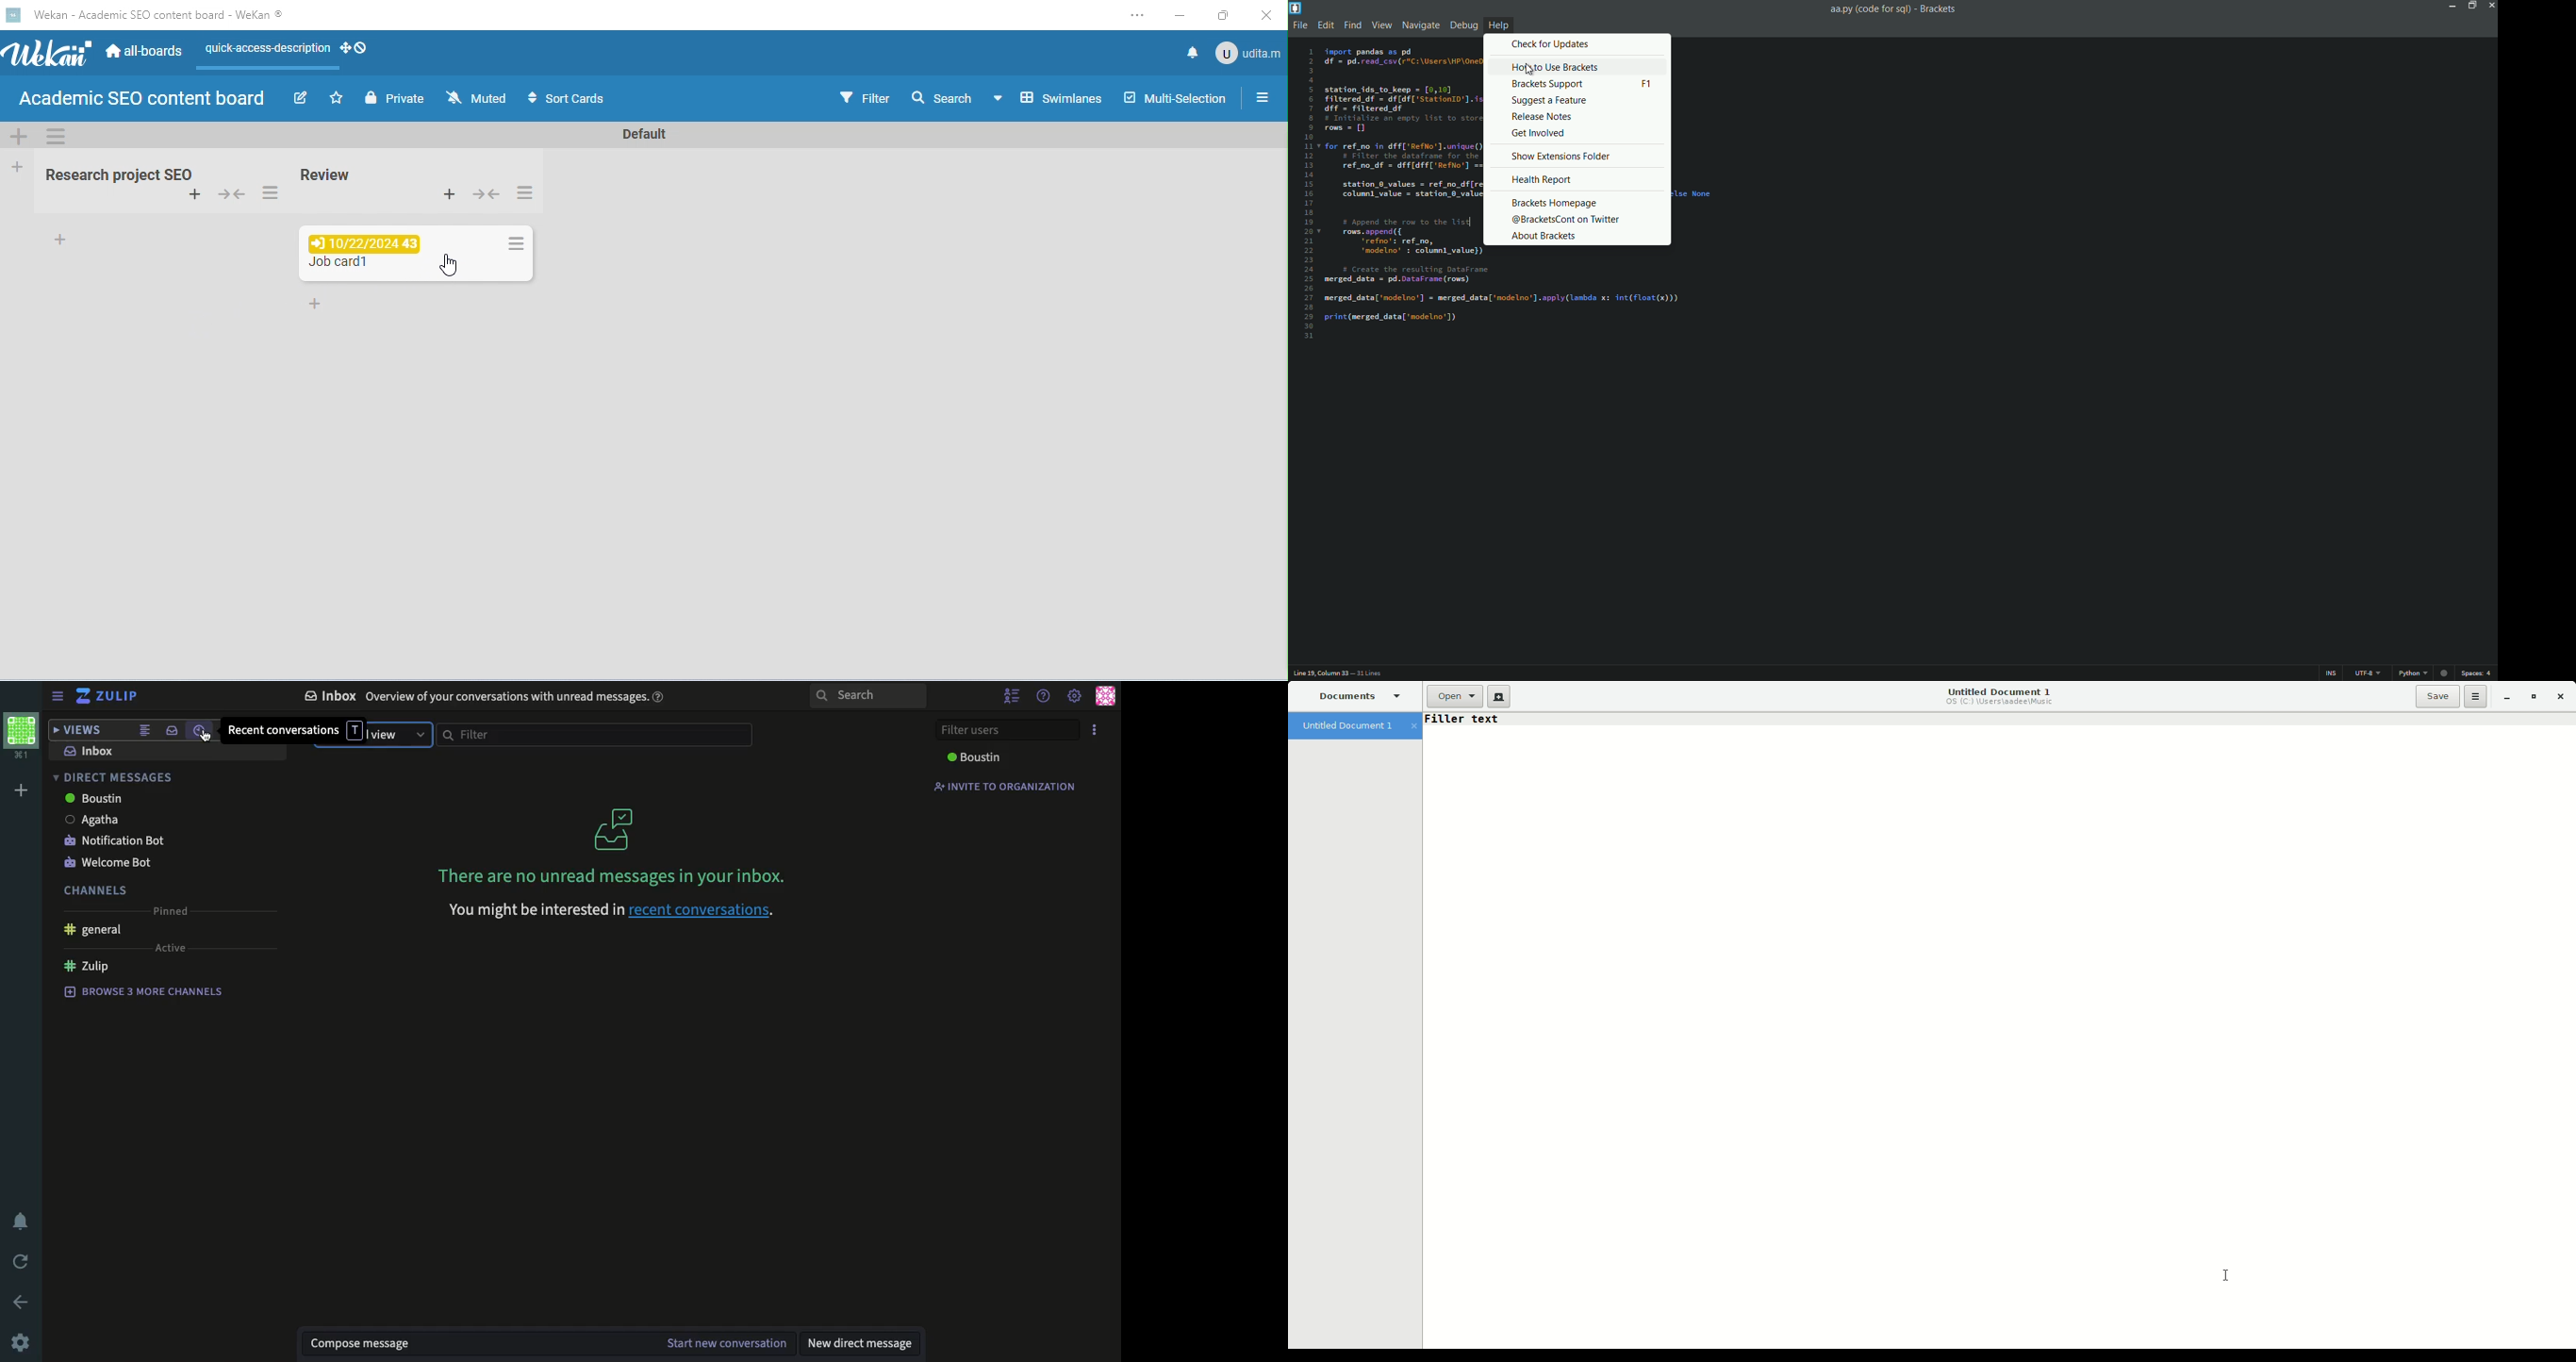 The height and width of the screenshot is (1372, 2576). I want to click on close, so click(1263, 16).